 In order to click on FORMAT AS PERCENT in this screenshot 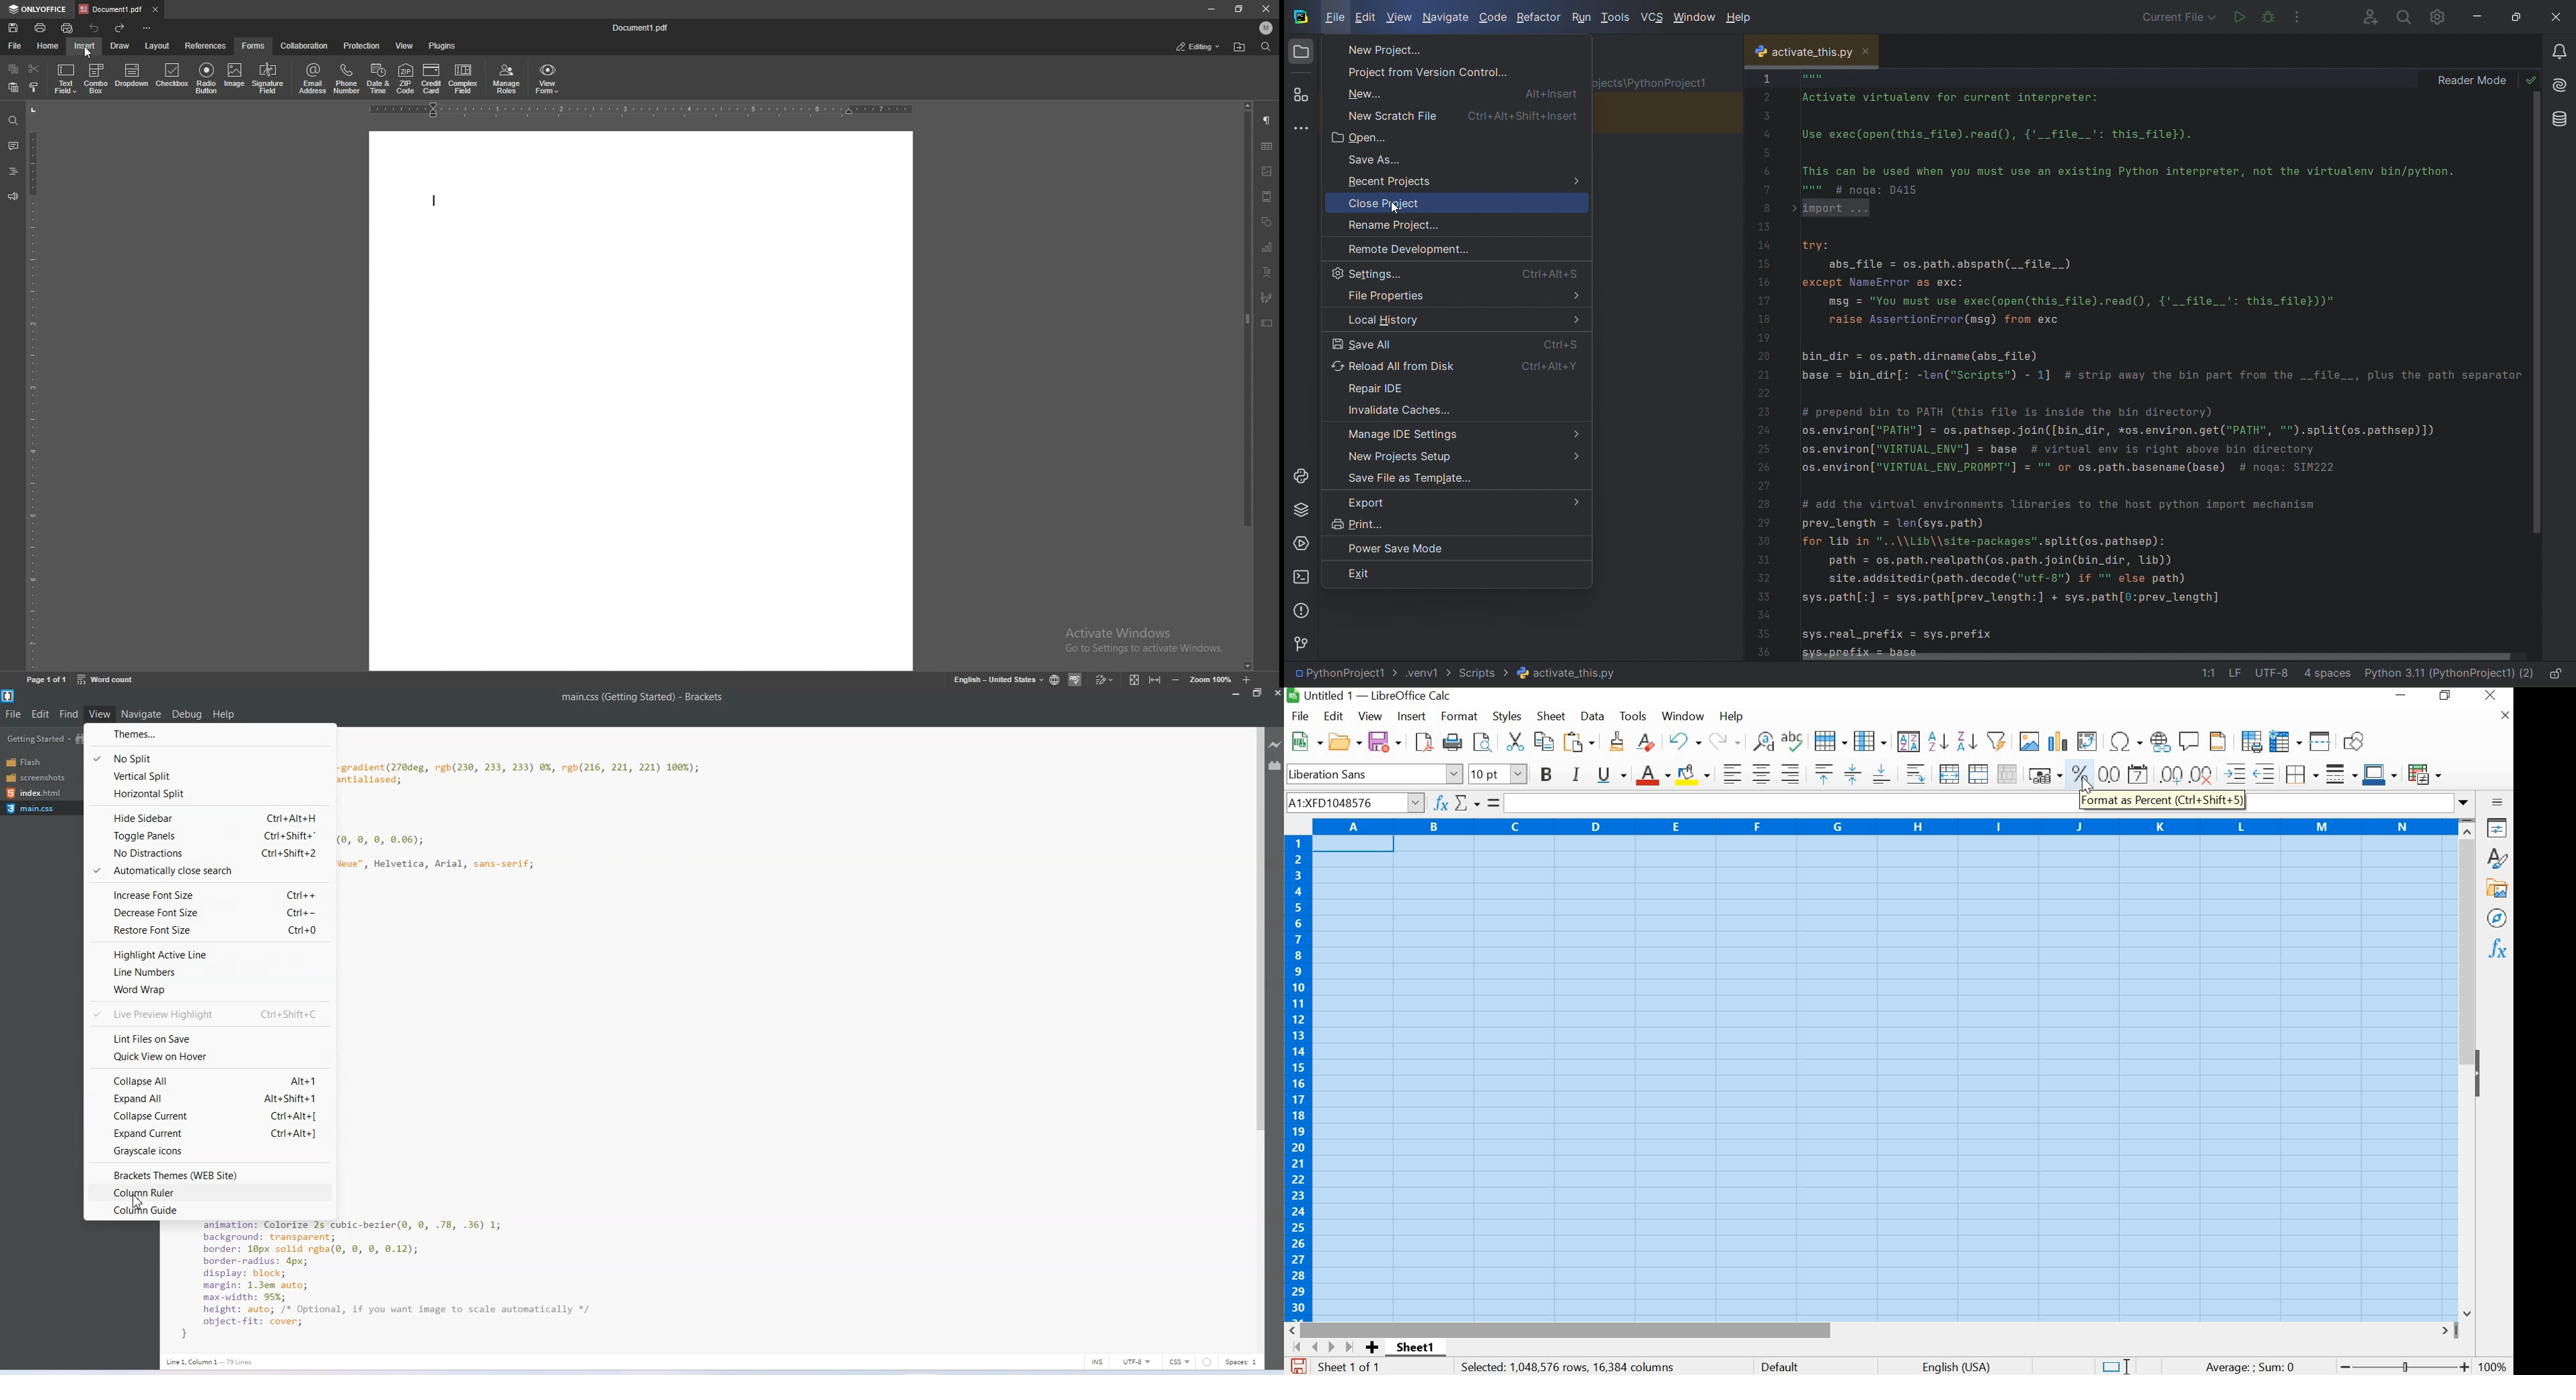, I will do `click(2080, 777)`.